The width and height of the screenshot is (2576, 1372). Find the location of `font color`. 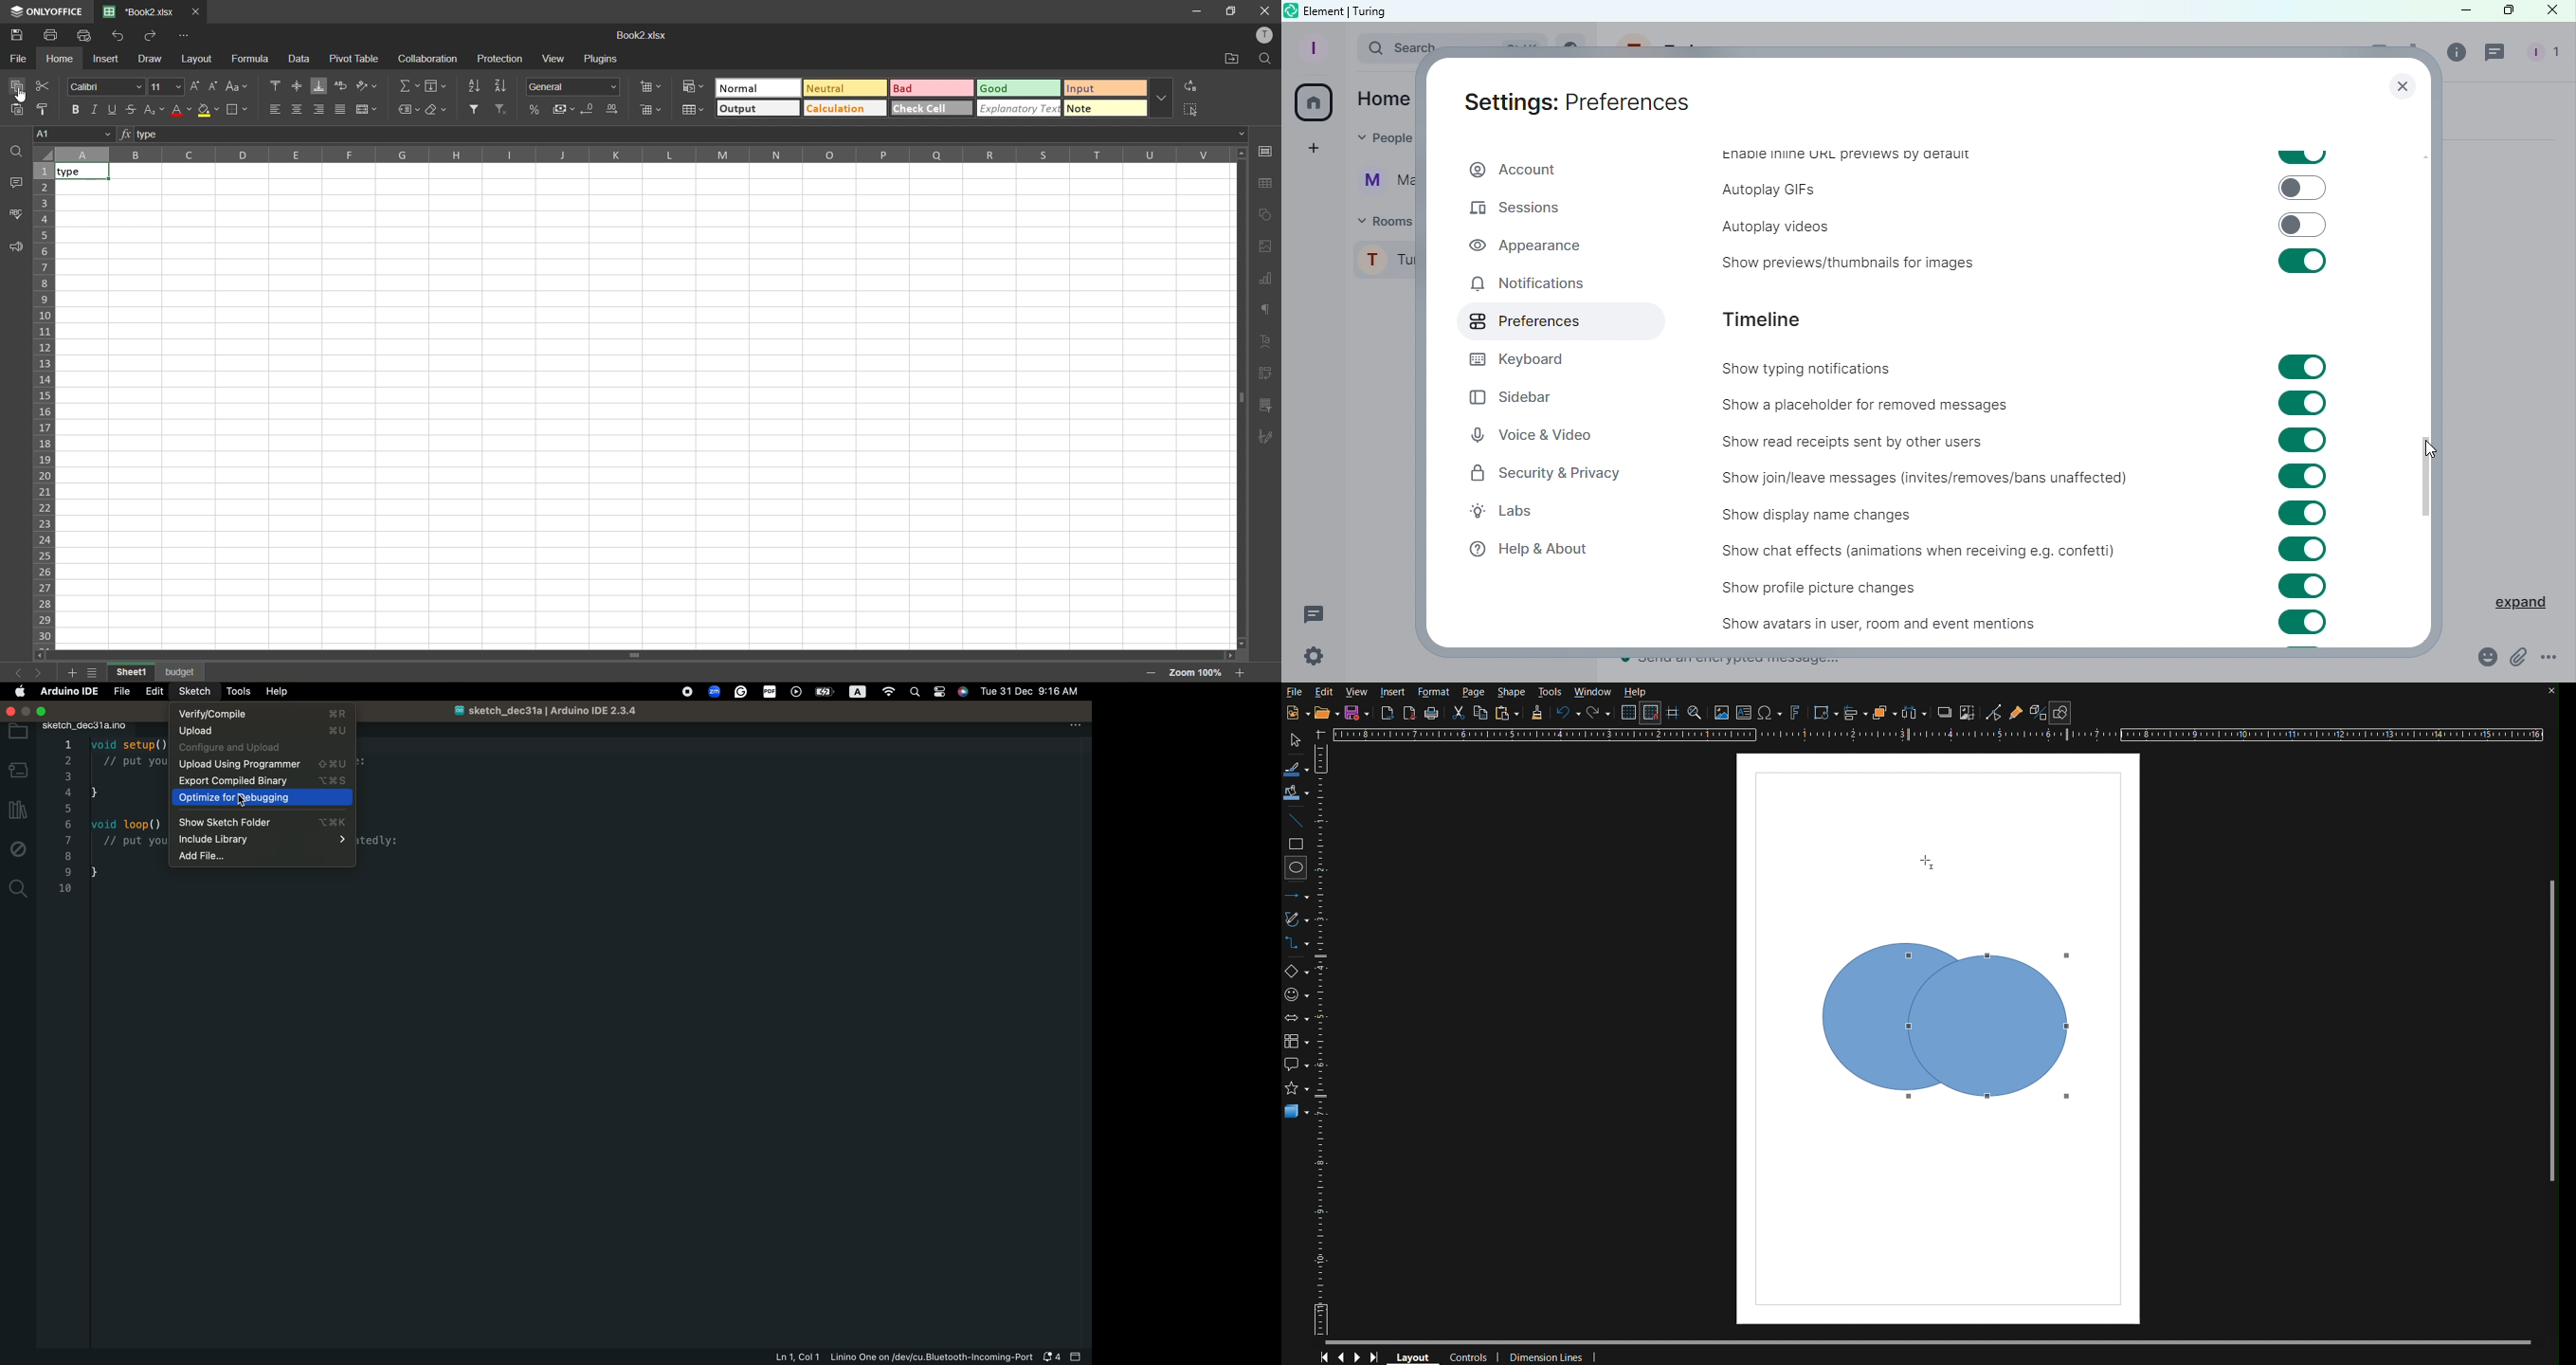

font color is located at coordinates (182, 110).